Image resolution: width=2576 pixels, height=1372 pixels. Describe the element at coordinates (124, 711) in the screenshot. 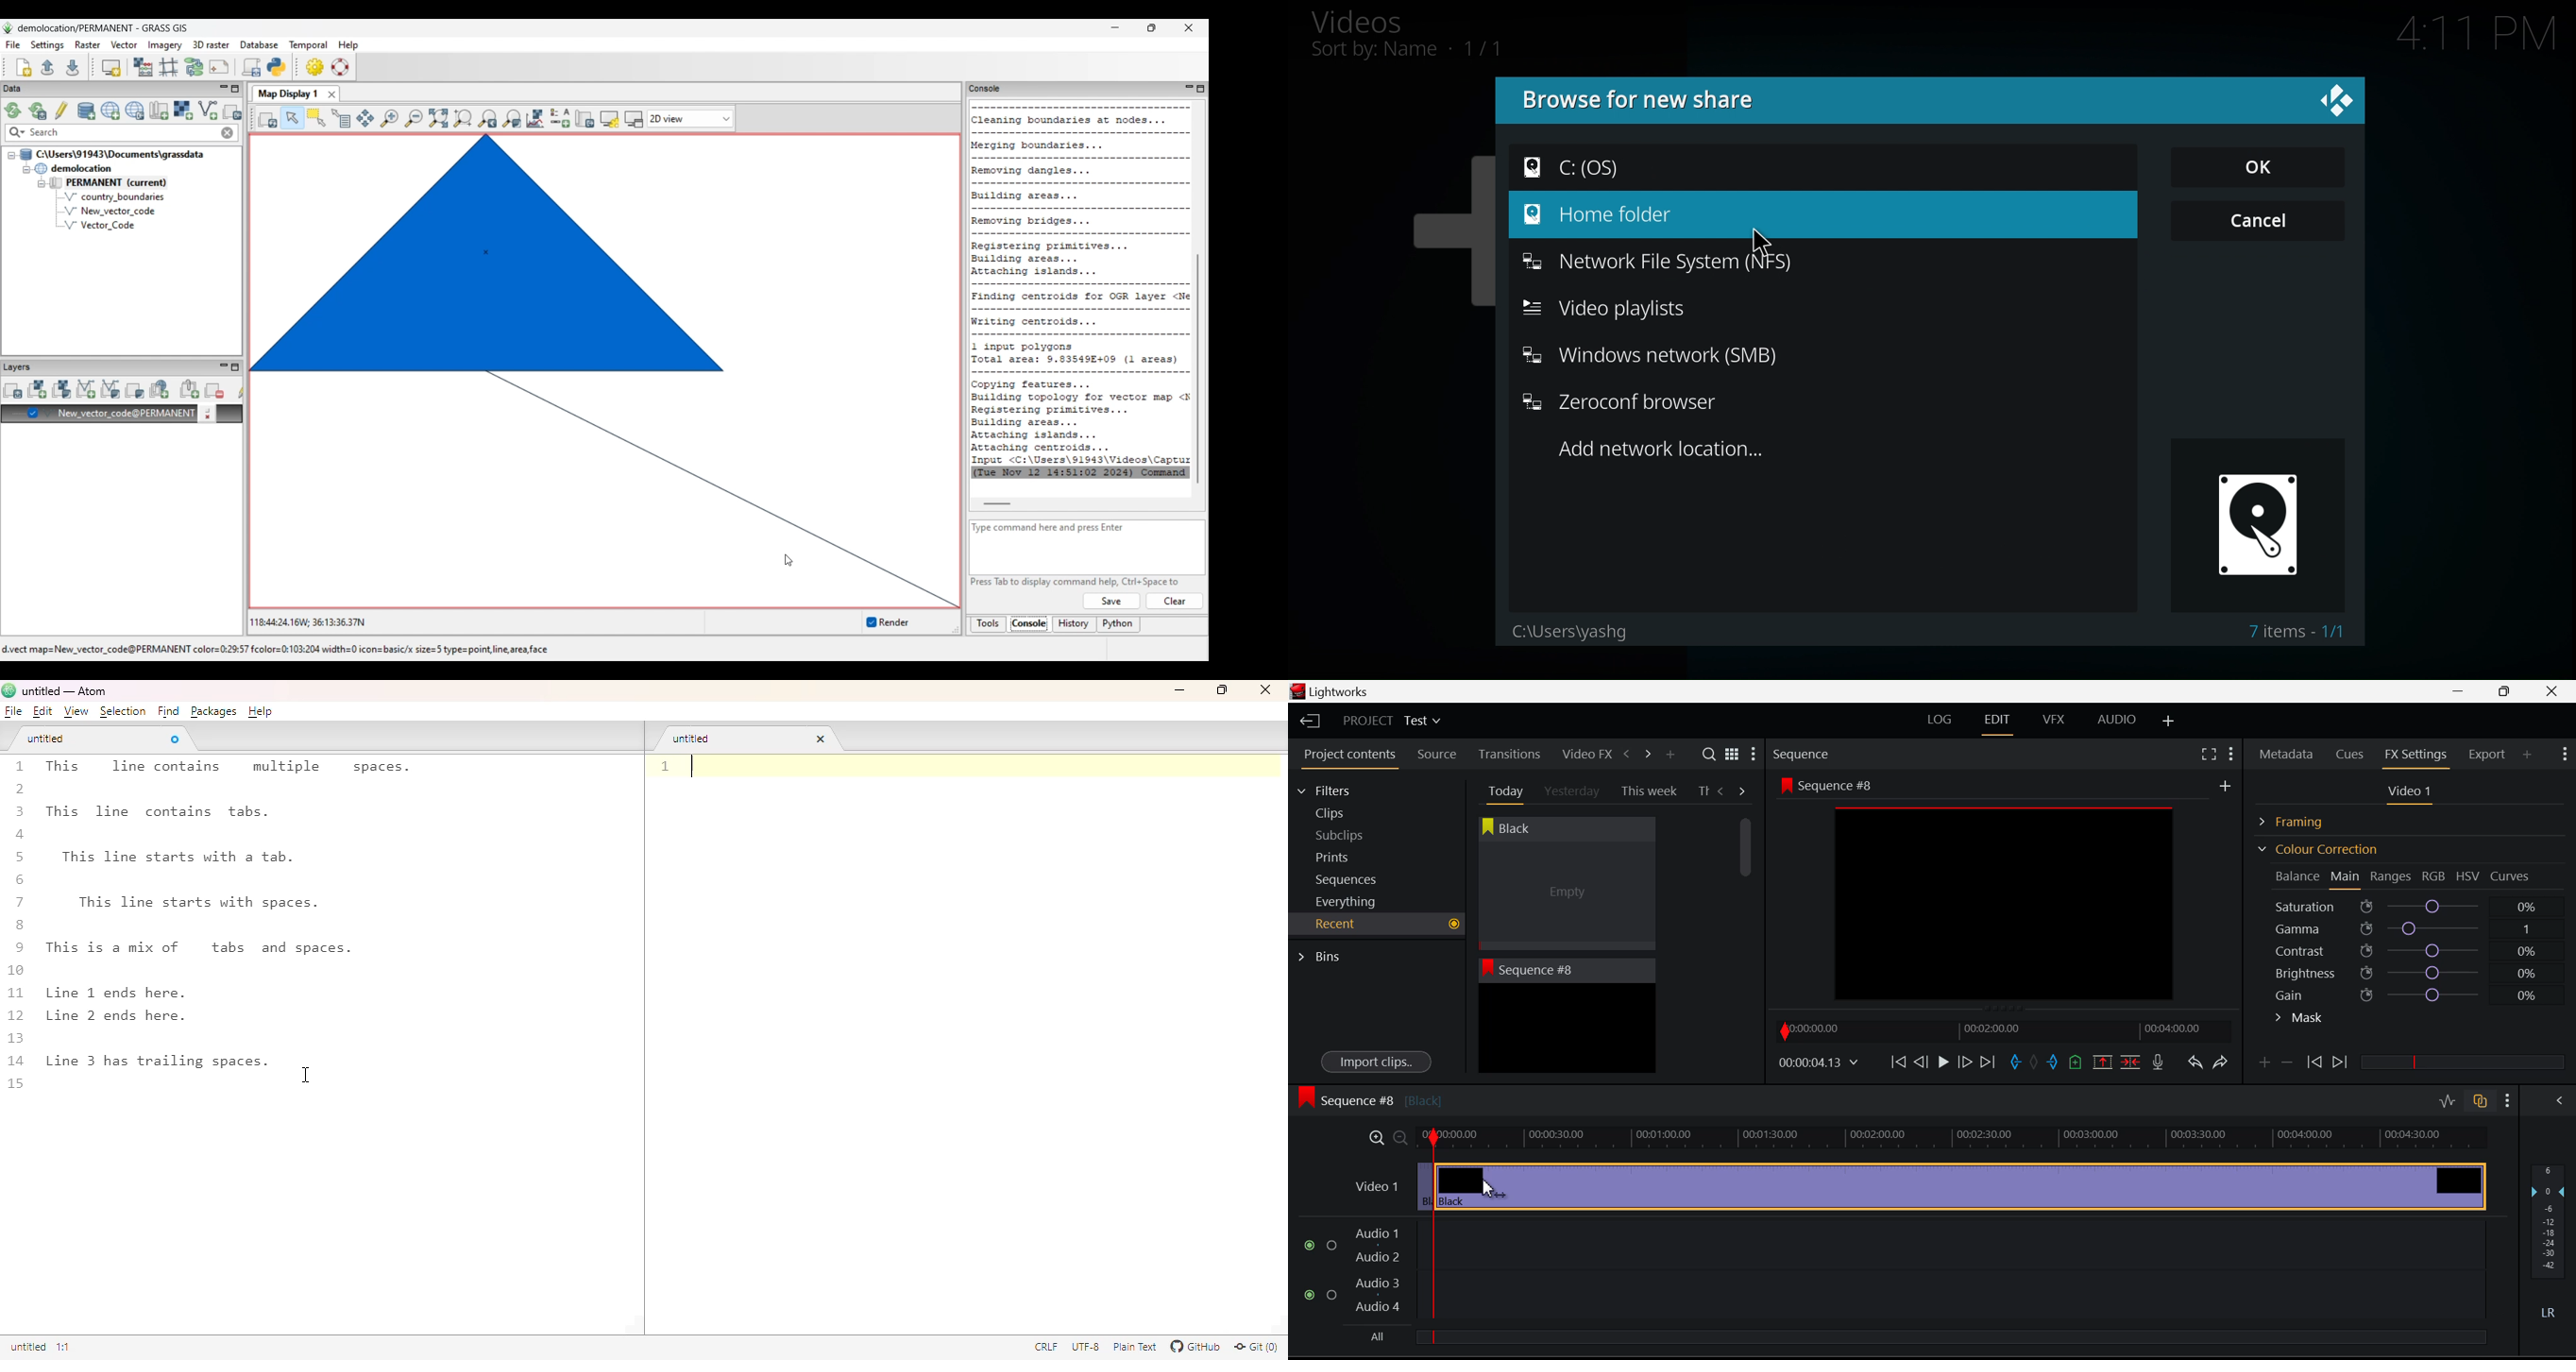

I see `selection` at that location.